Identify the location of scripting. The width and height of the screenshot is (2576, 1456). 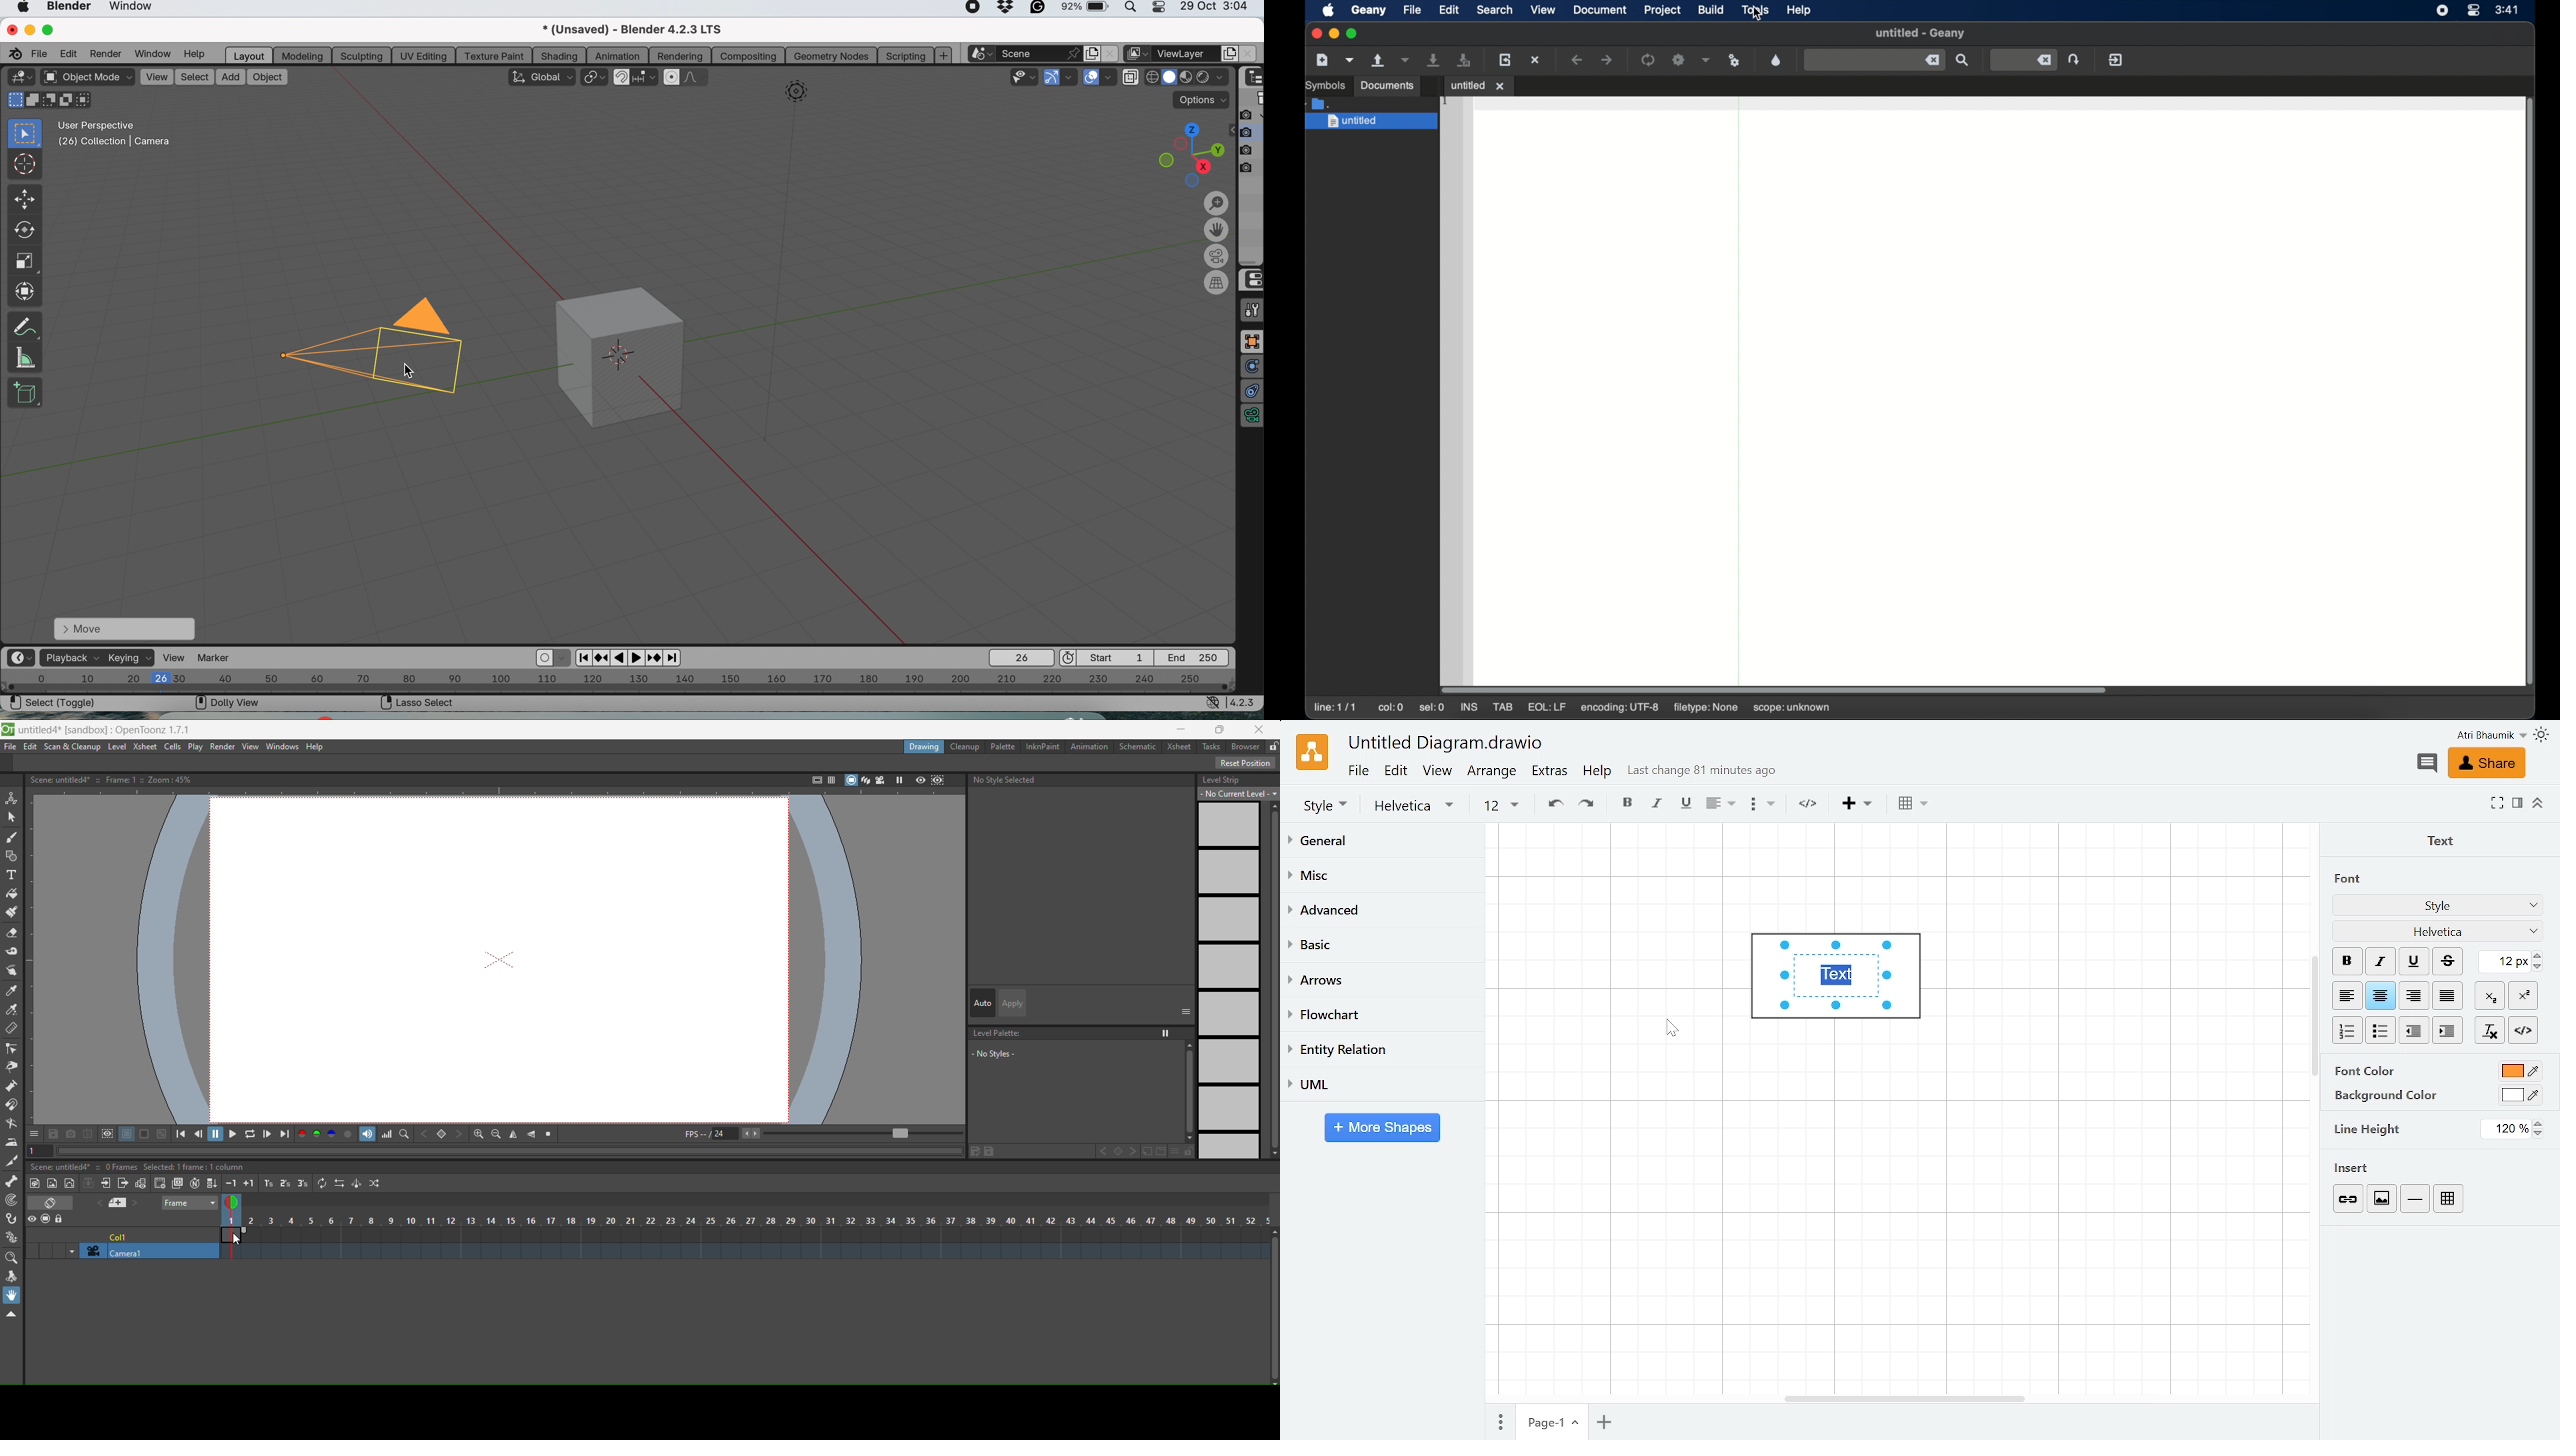
(904, 55).